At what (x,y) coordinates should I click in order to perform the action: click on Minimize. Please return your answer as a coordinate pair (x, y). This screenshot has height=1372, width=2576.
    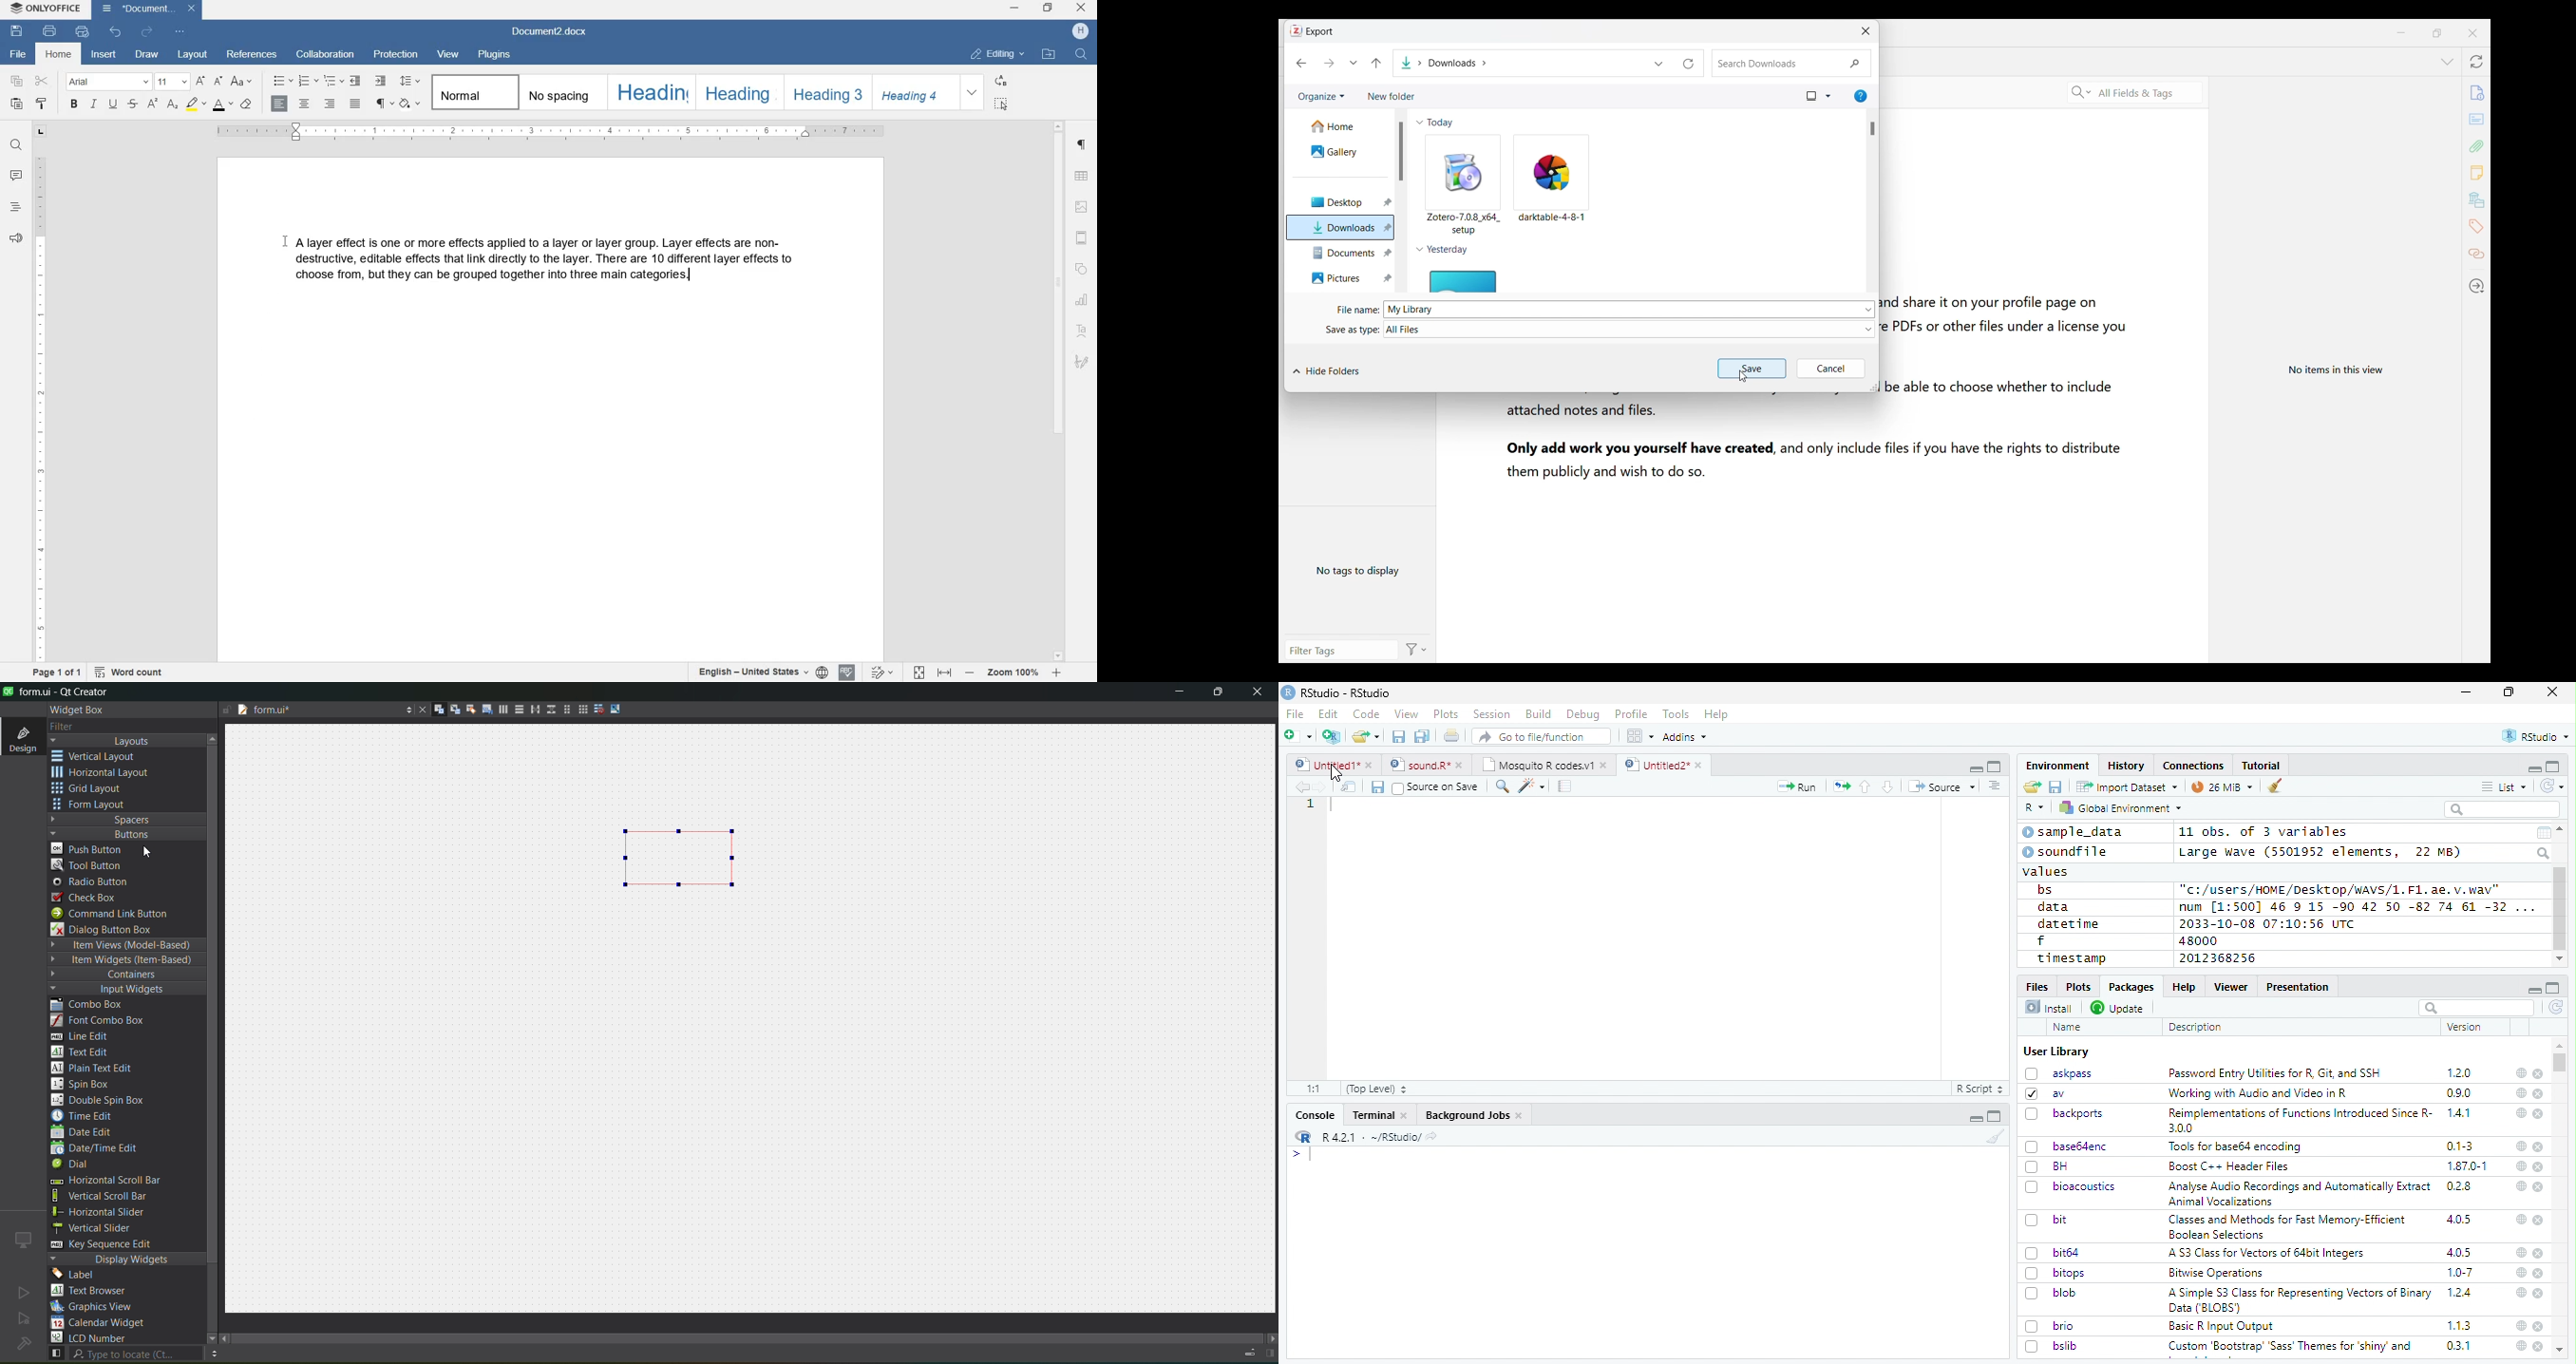
    Looking at the image, I should click on (2401, 33).